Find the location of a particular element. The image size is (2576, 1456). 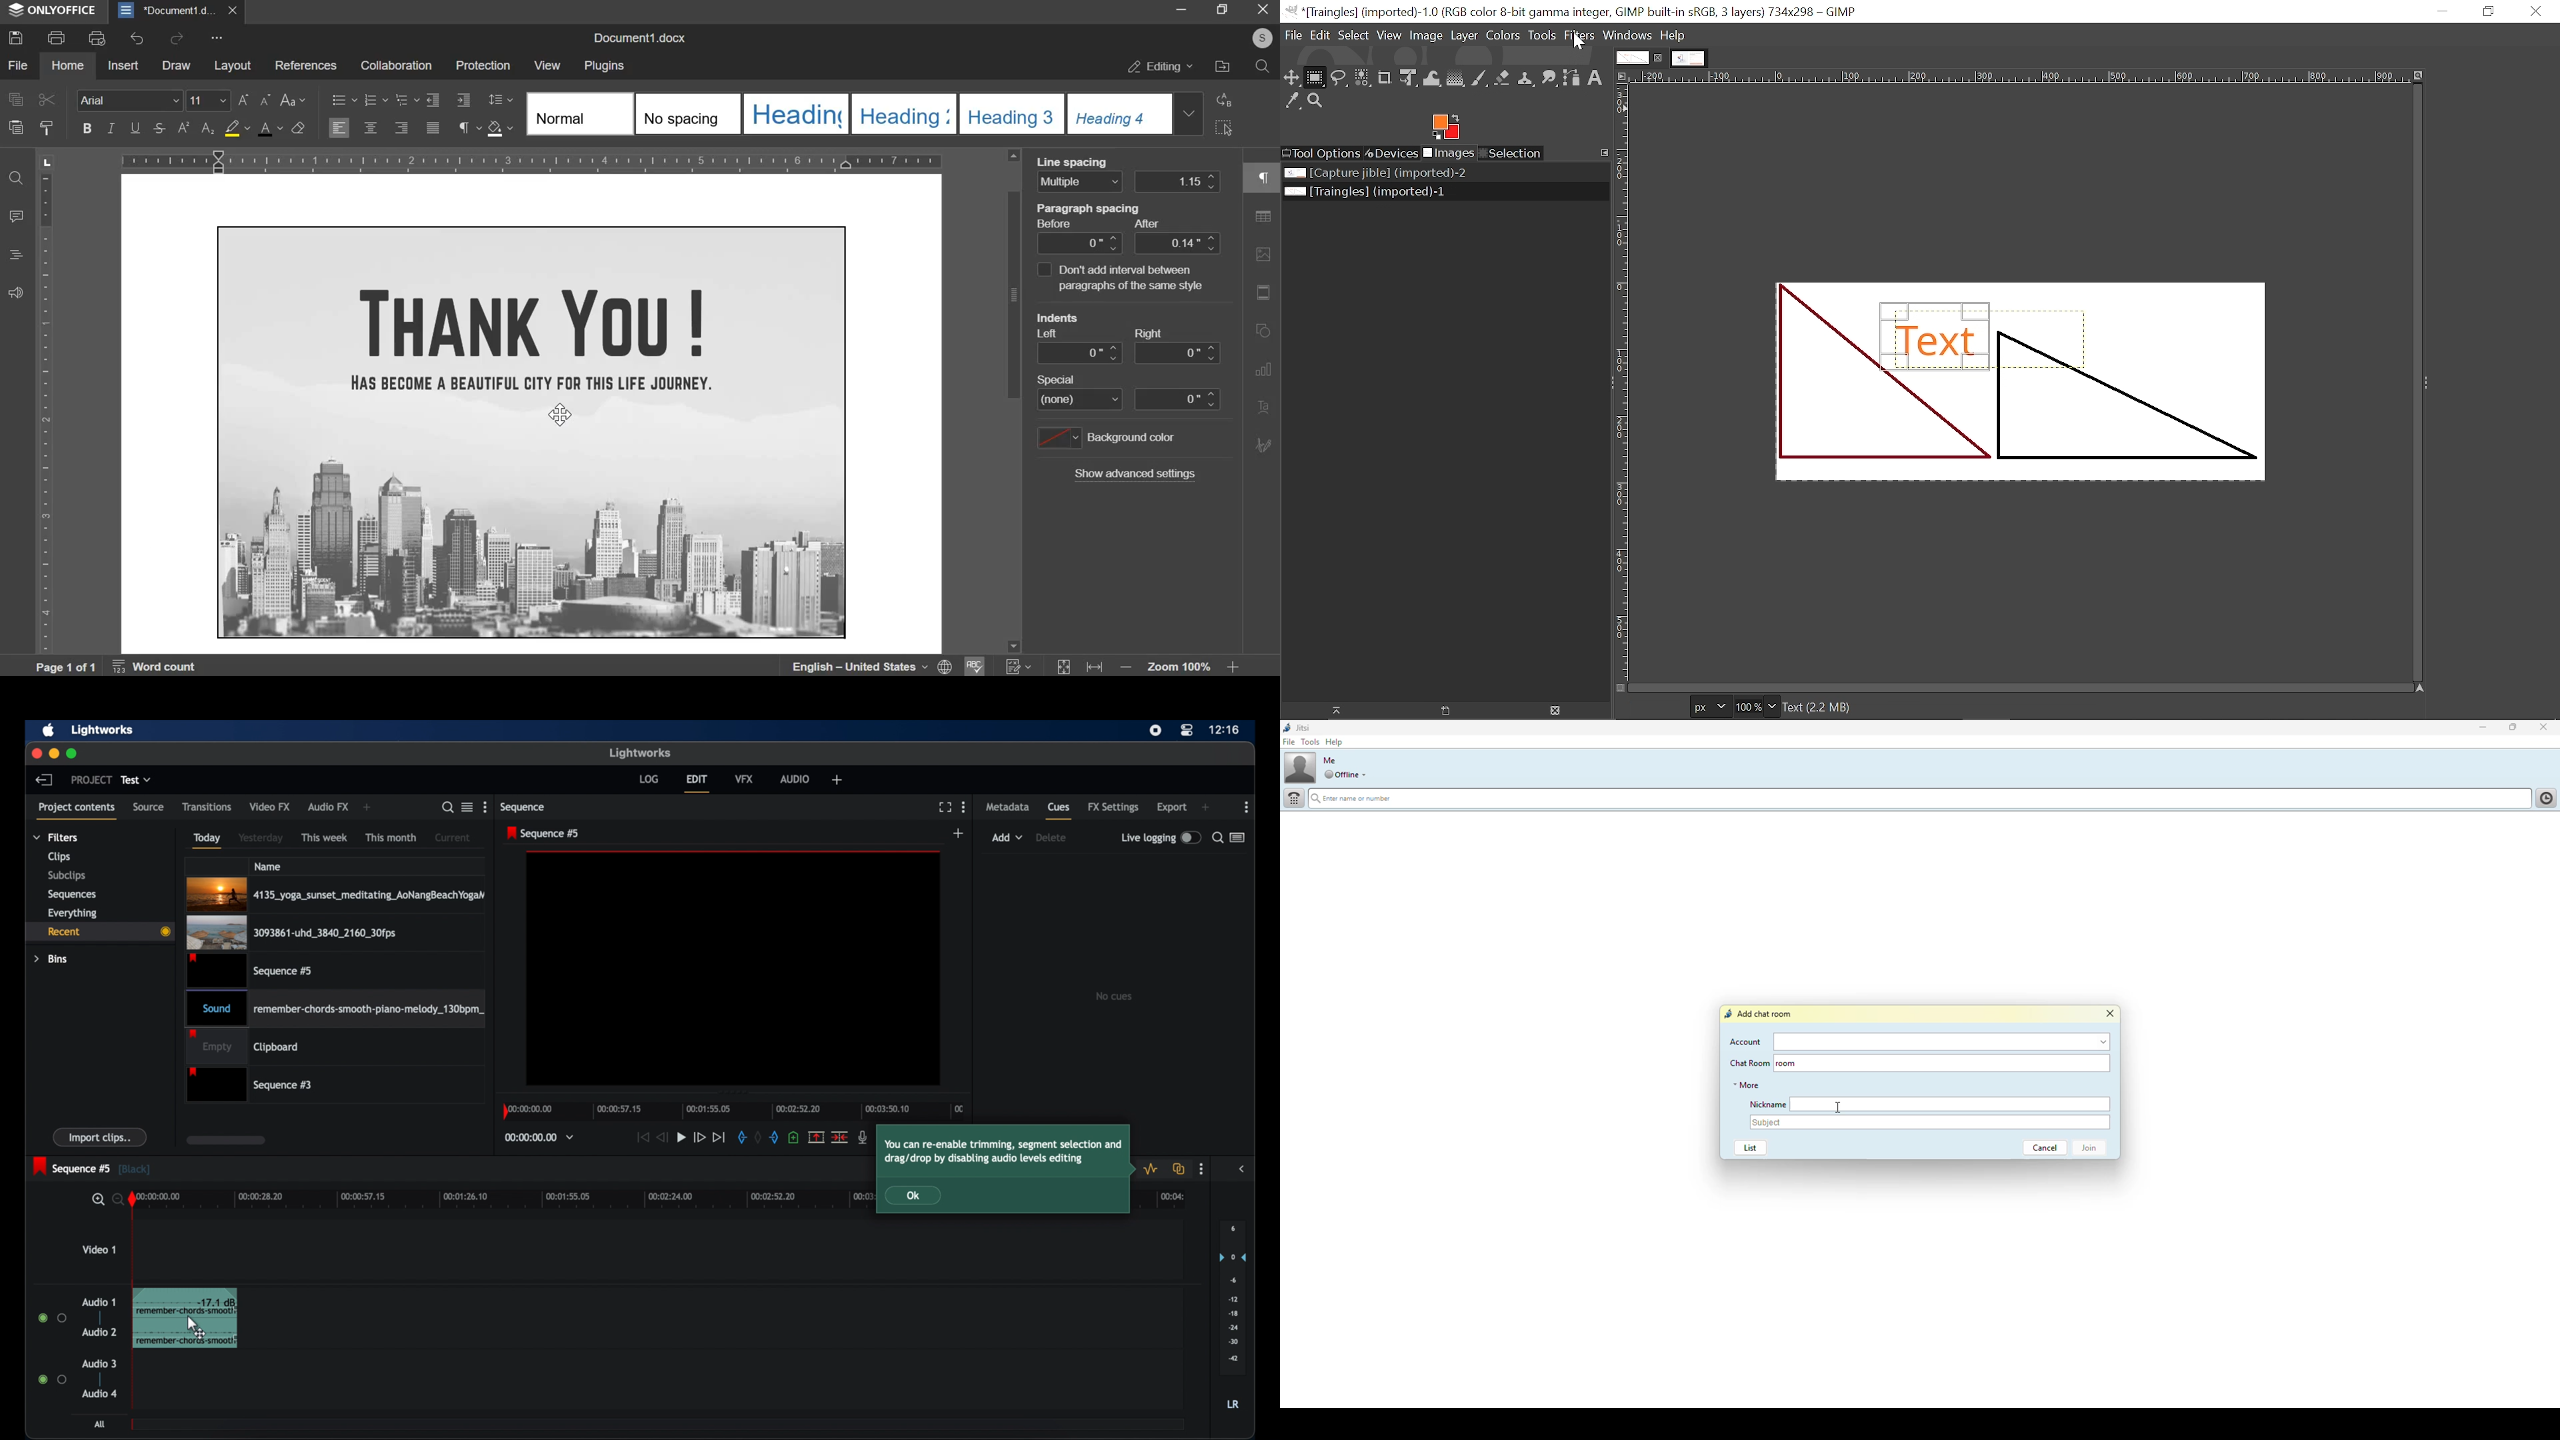

Heading 4 is located at coordinates (1117, 114).